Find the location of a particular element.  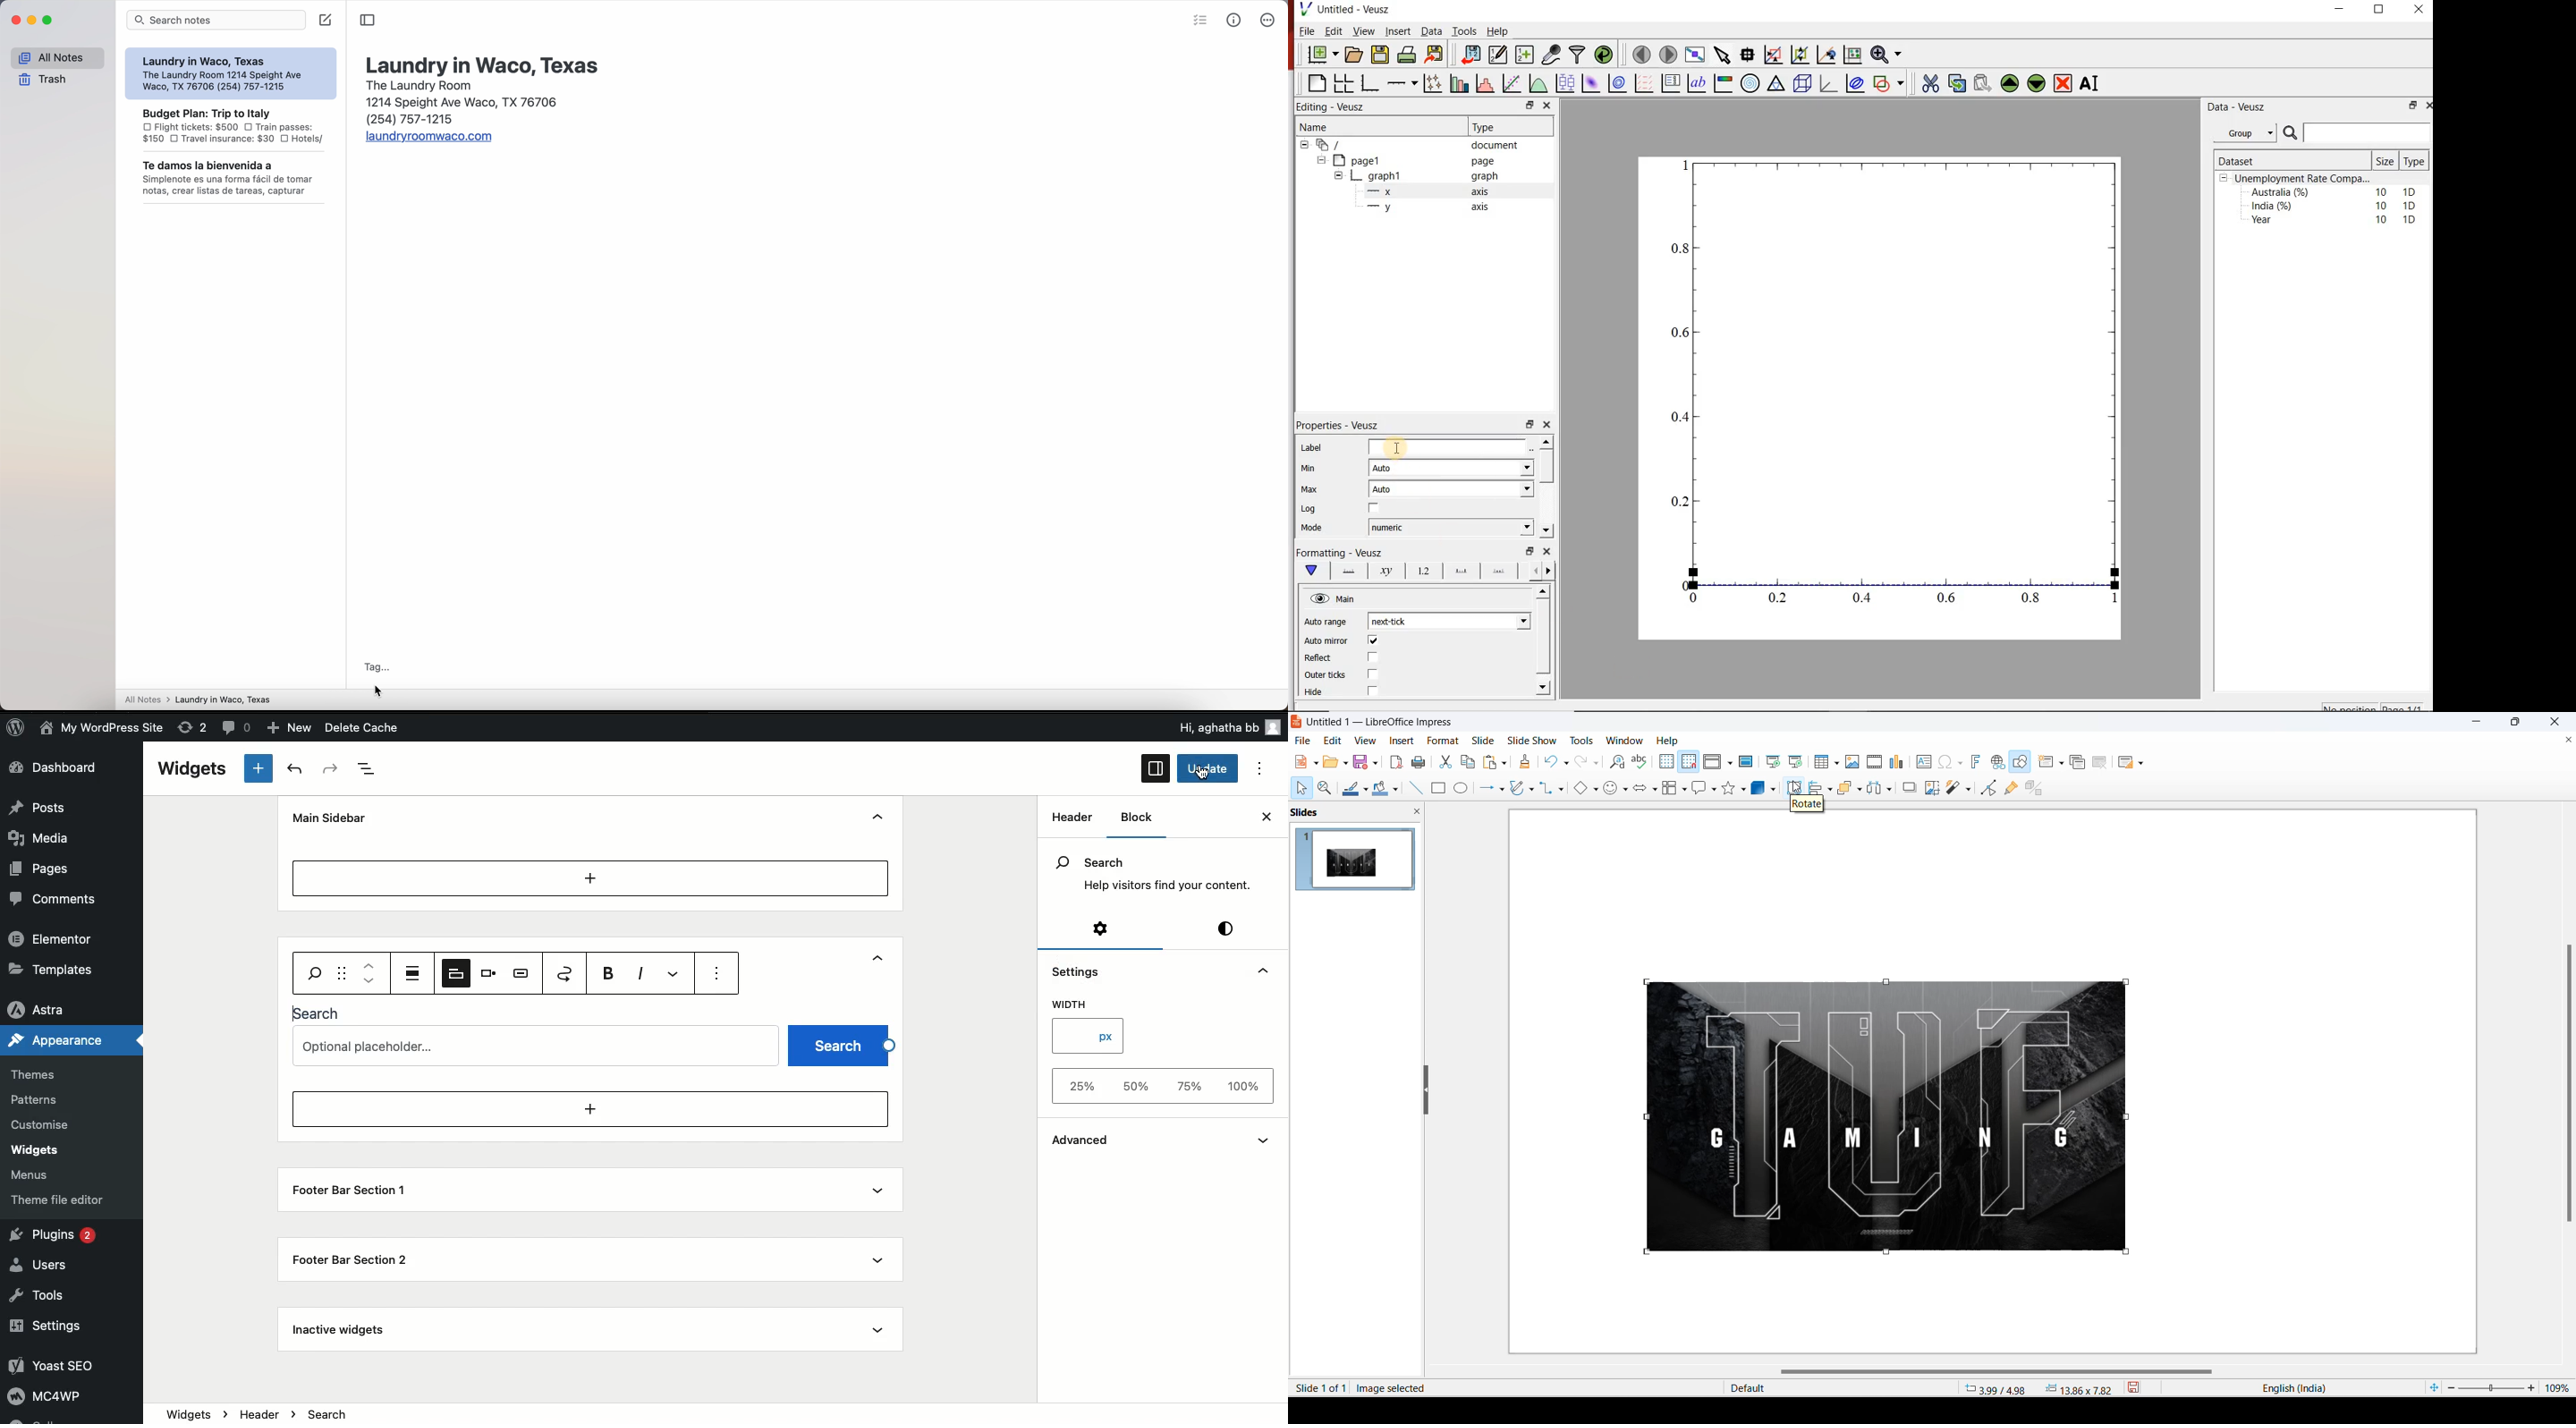

close Simplenote is located at coordinates (15, 21).